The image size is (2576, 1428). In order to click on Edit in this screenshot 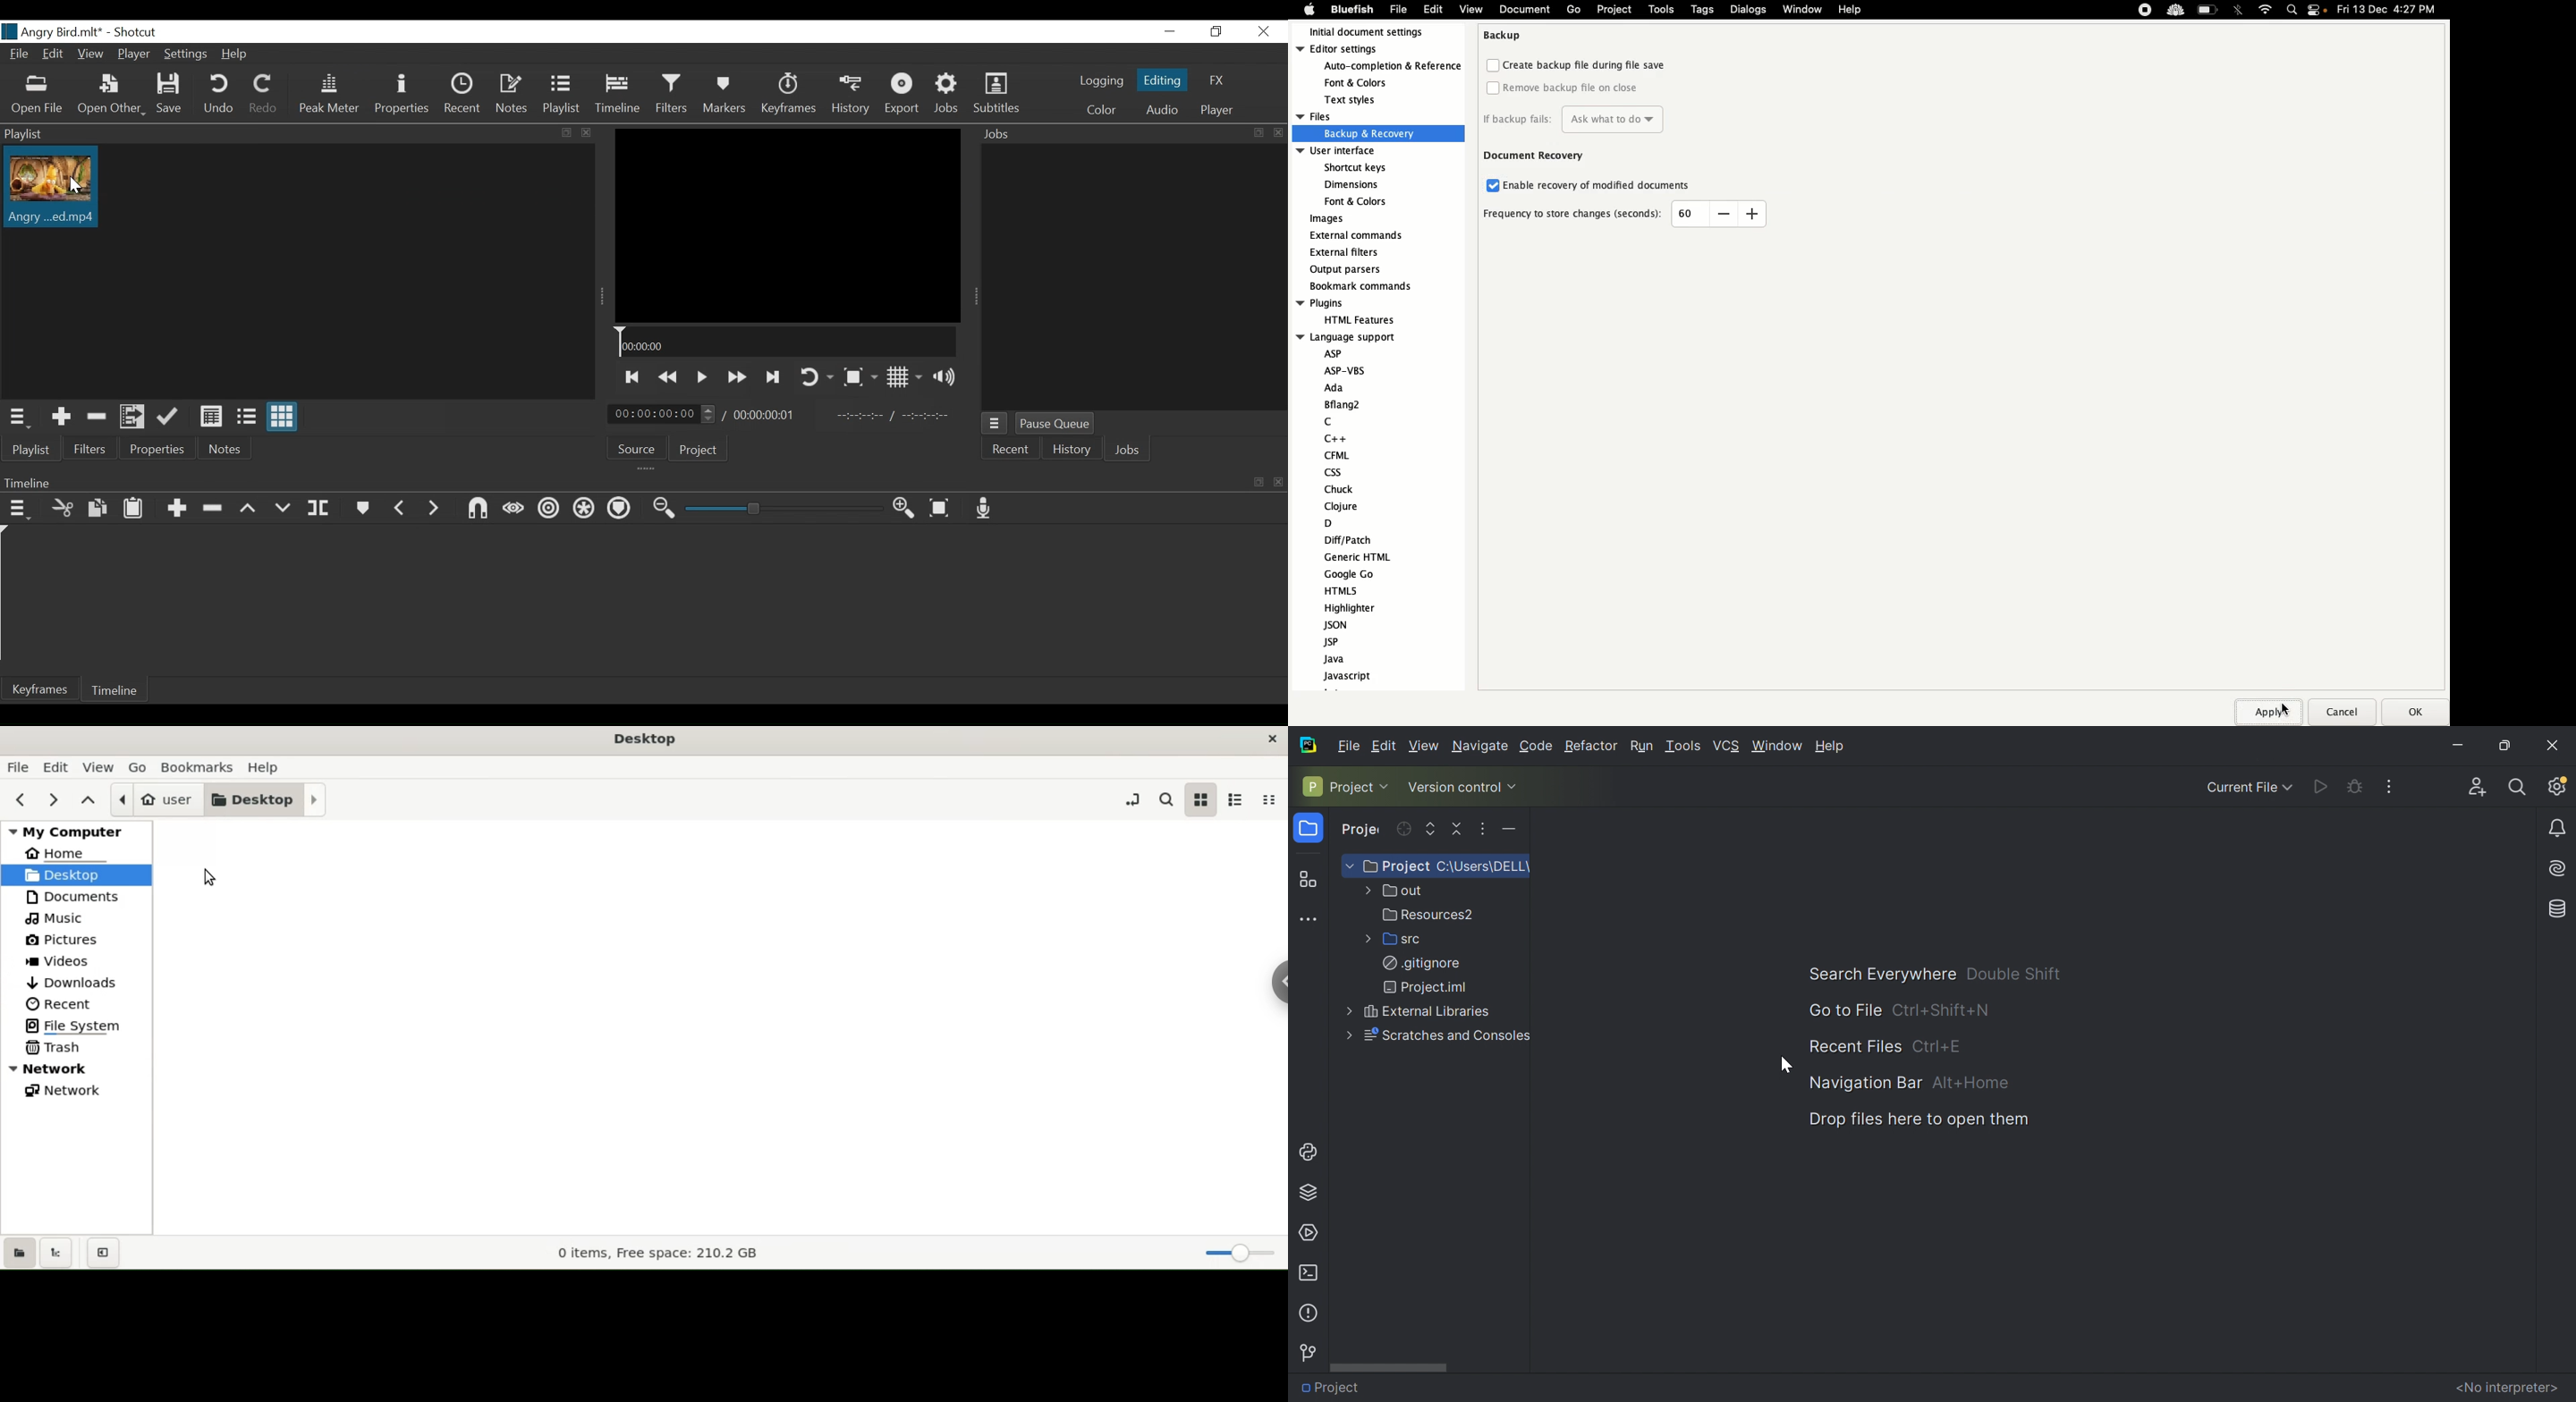, I will do `click(1432, 11)`.